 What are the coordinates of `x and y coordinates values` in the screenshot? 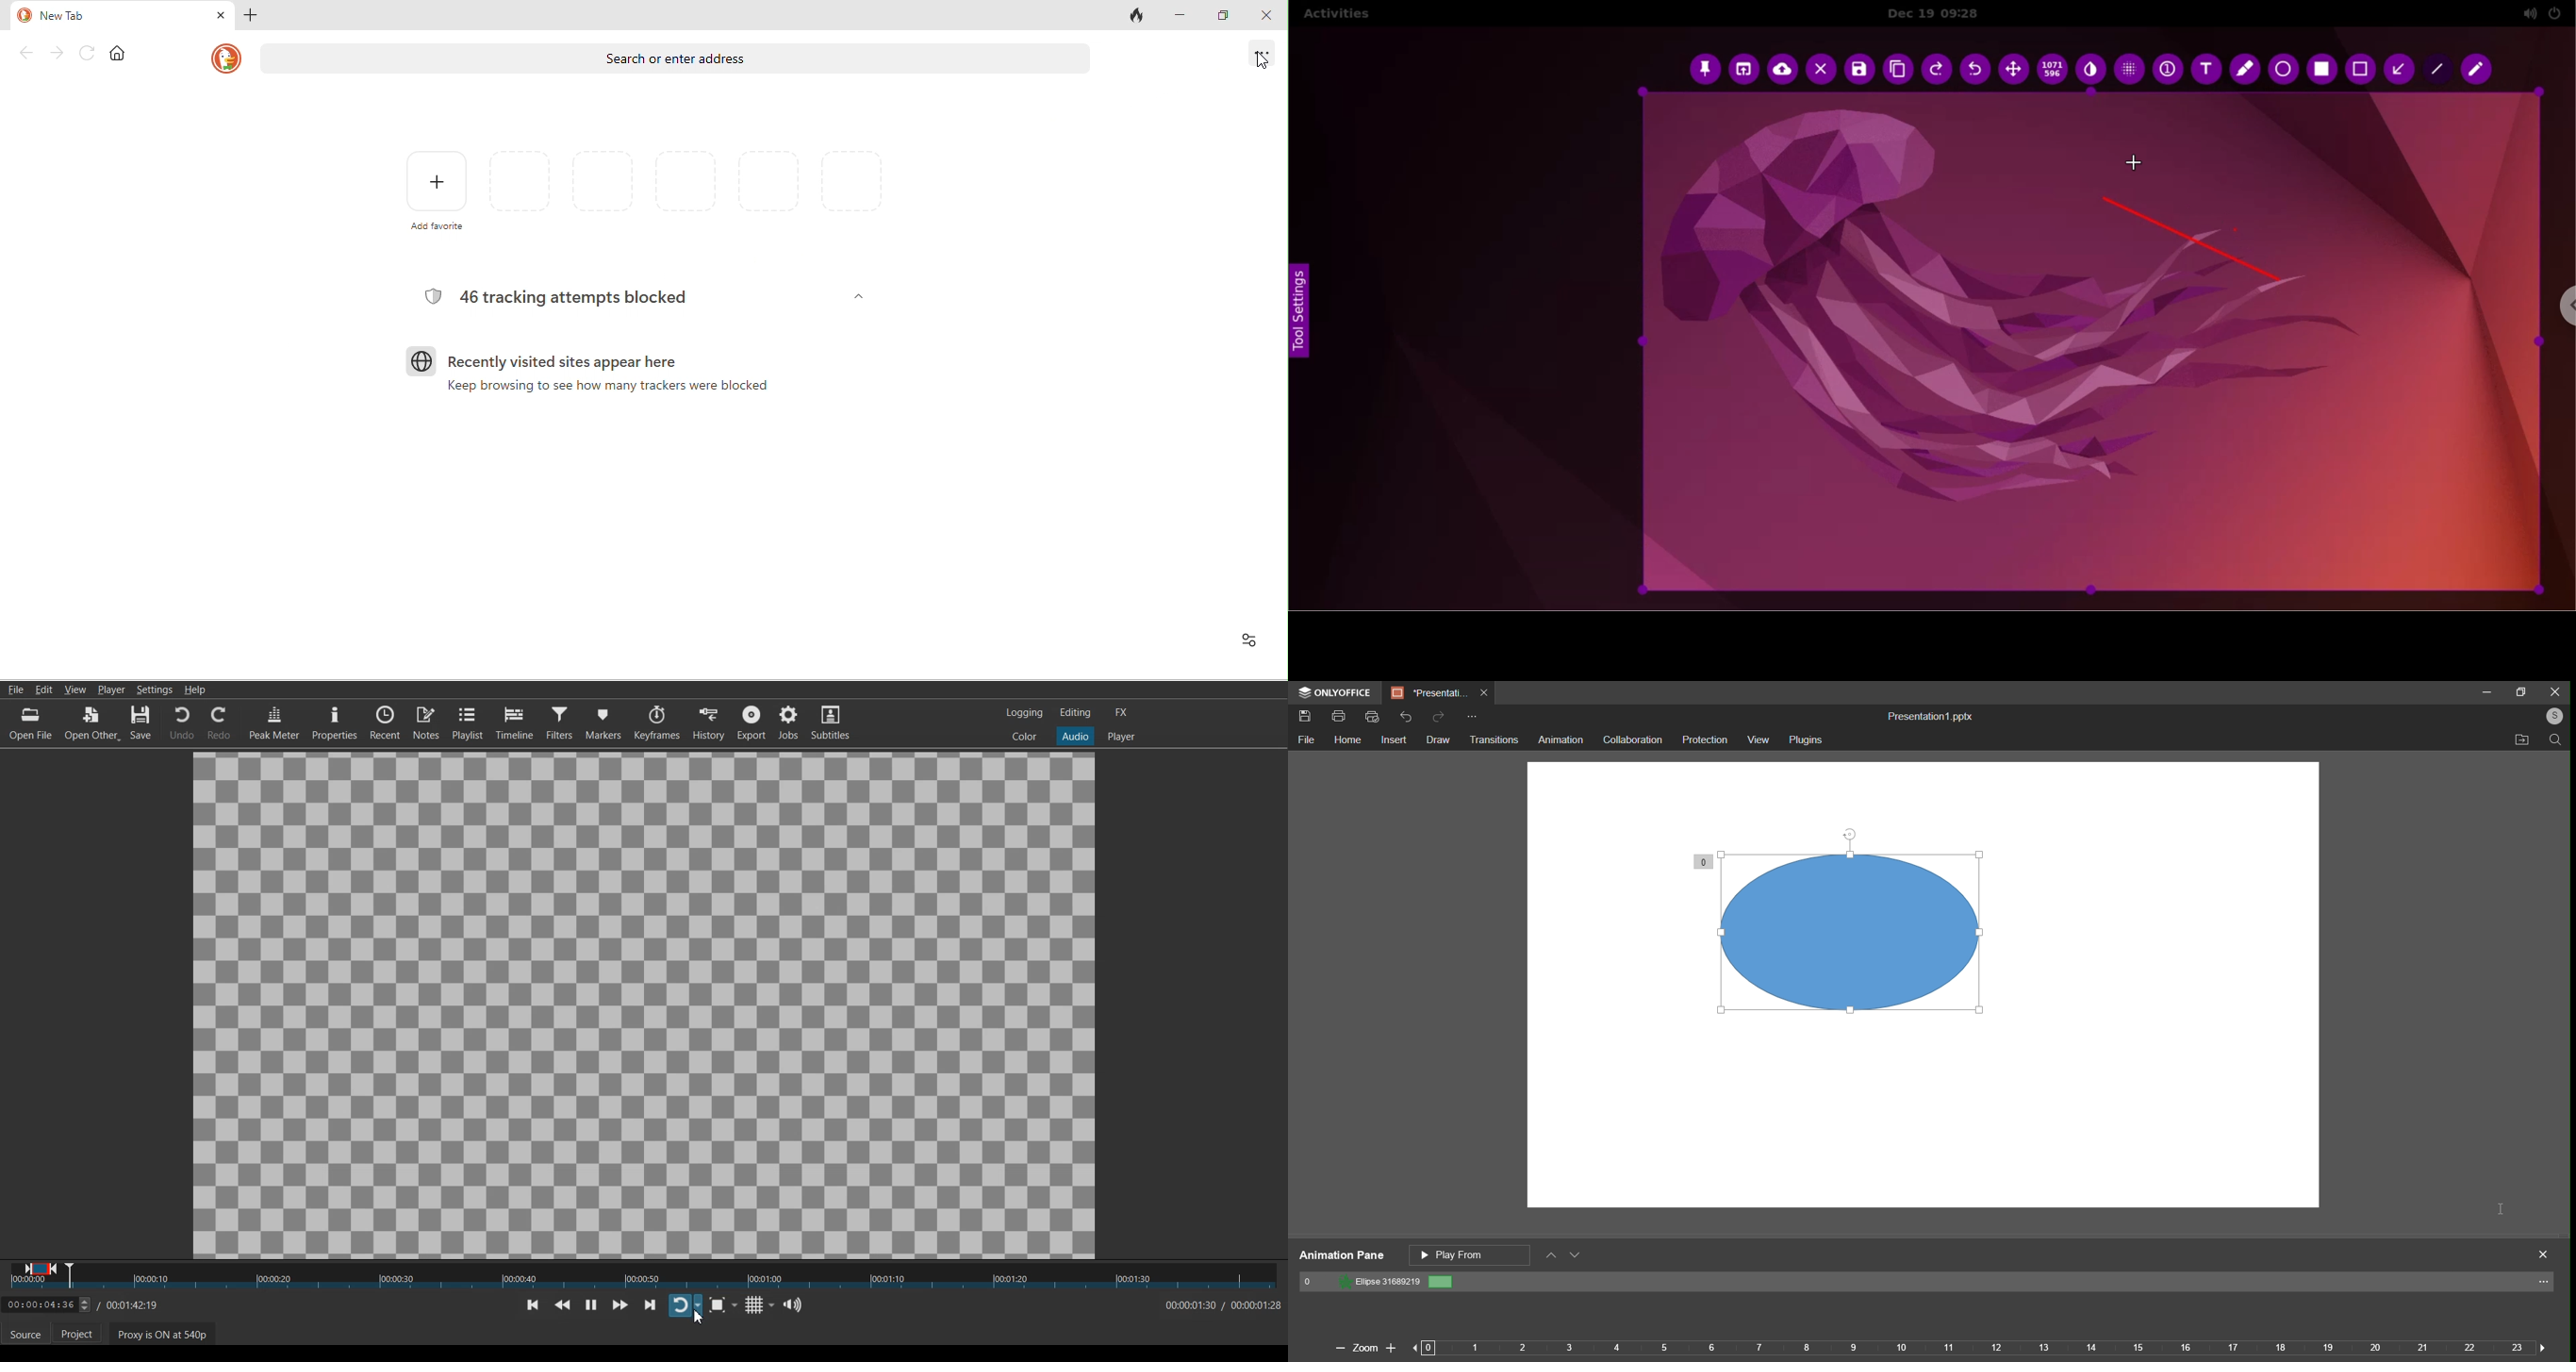 It's located at (2053, 70).